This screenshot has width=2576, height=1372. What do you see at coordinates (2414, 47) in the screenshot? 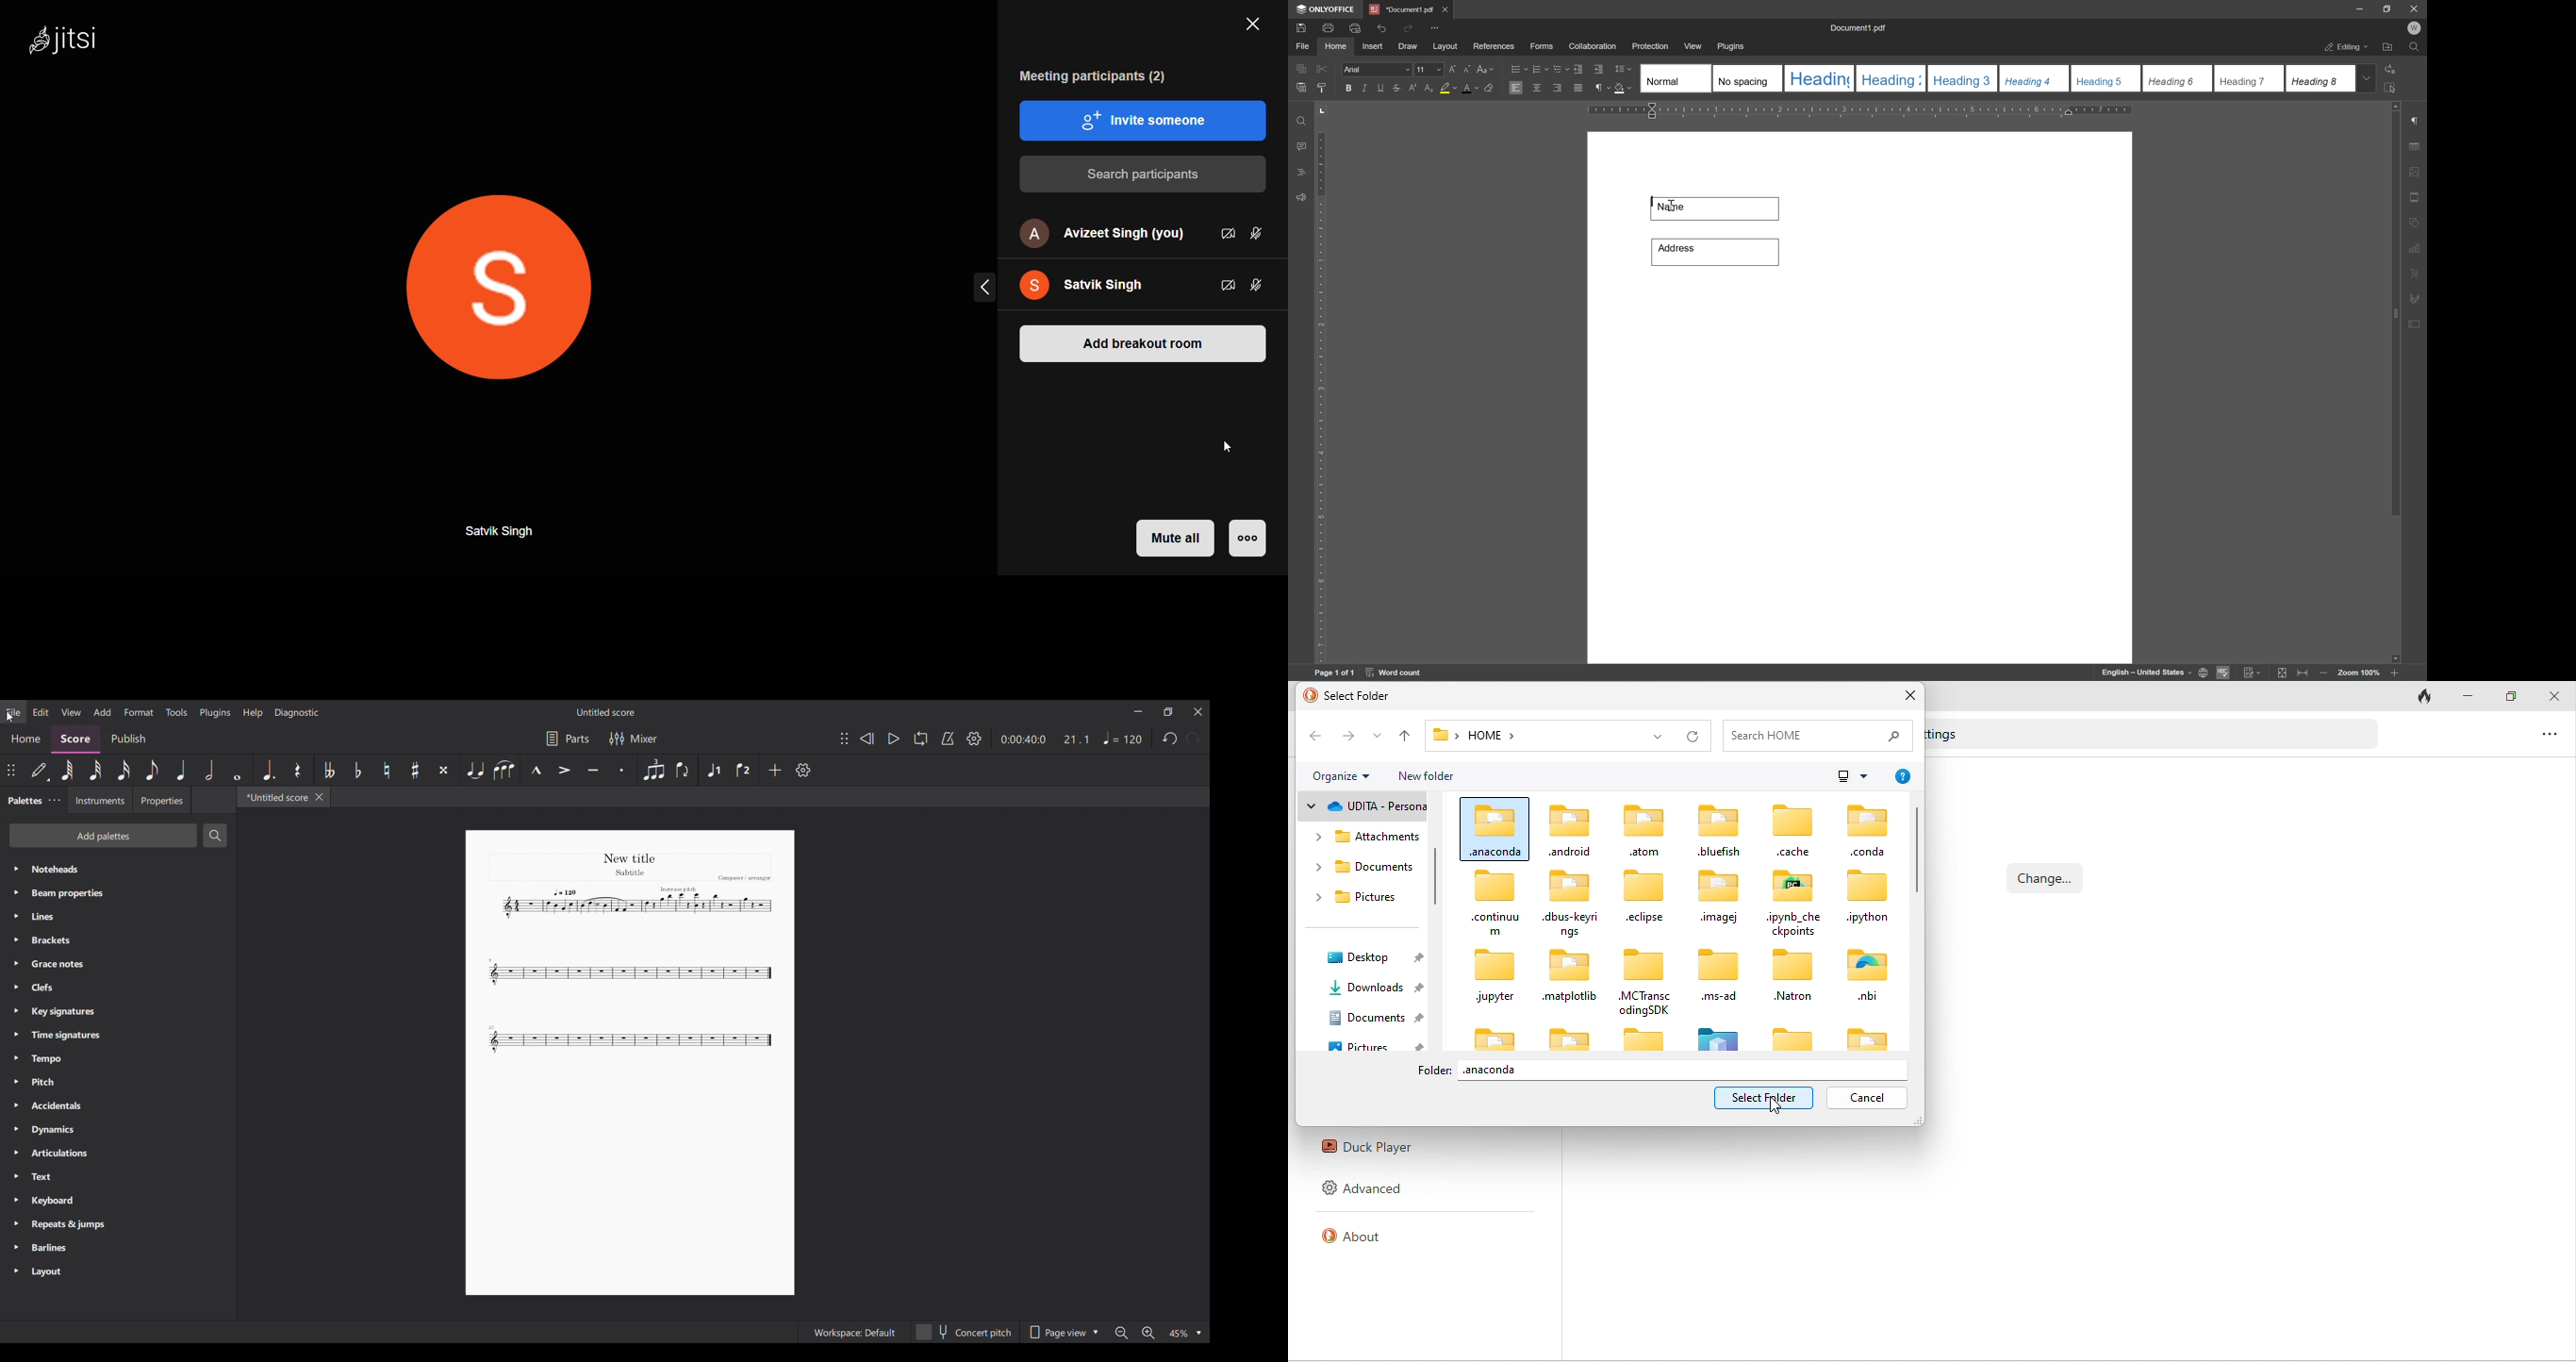
I see `find` at bounding box center [2414, 47].